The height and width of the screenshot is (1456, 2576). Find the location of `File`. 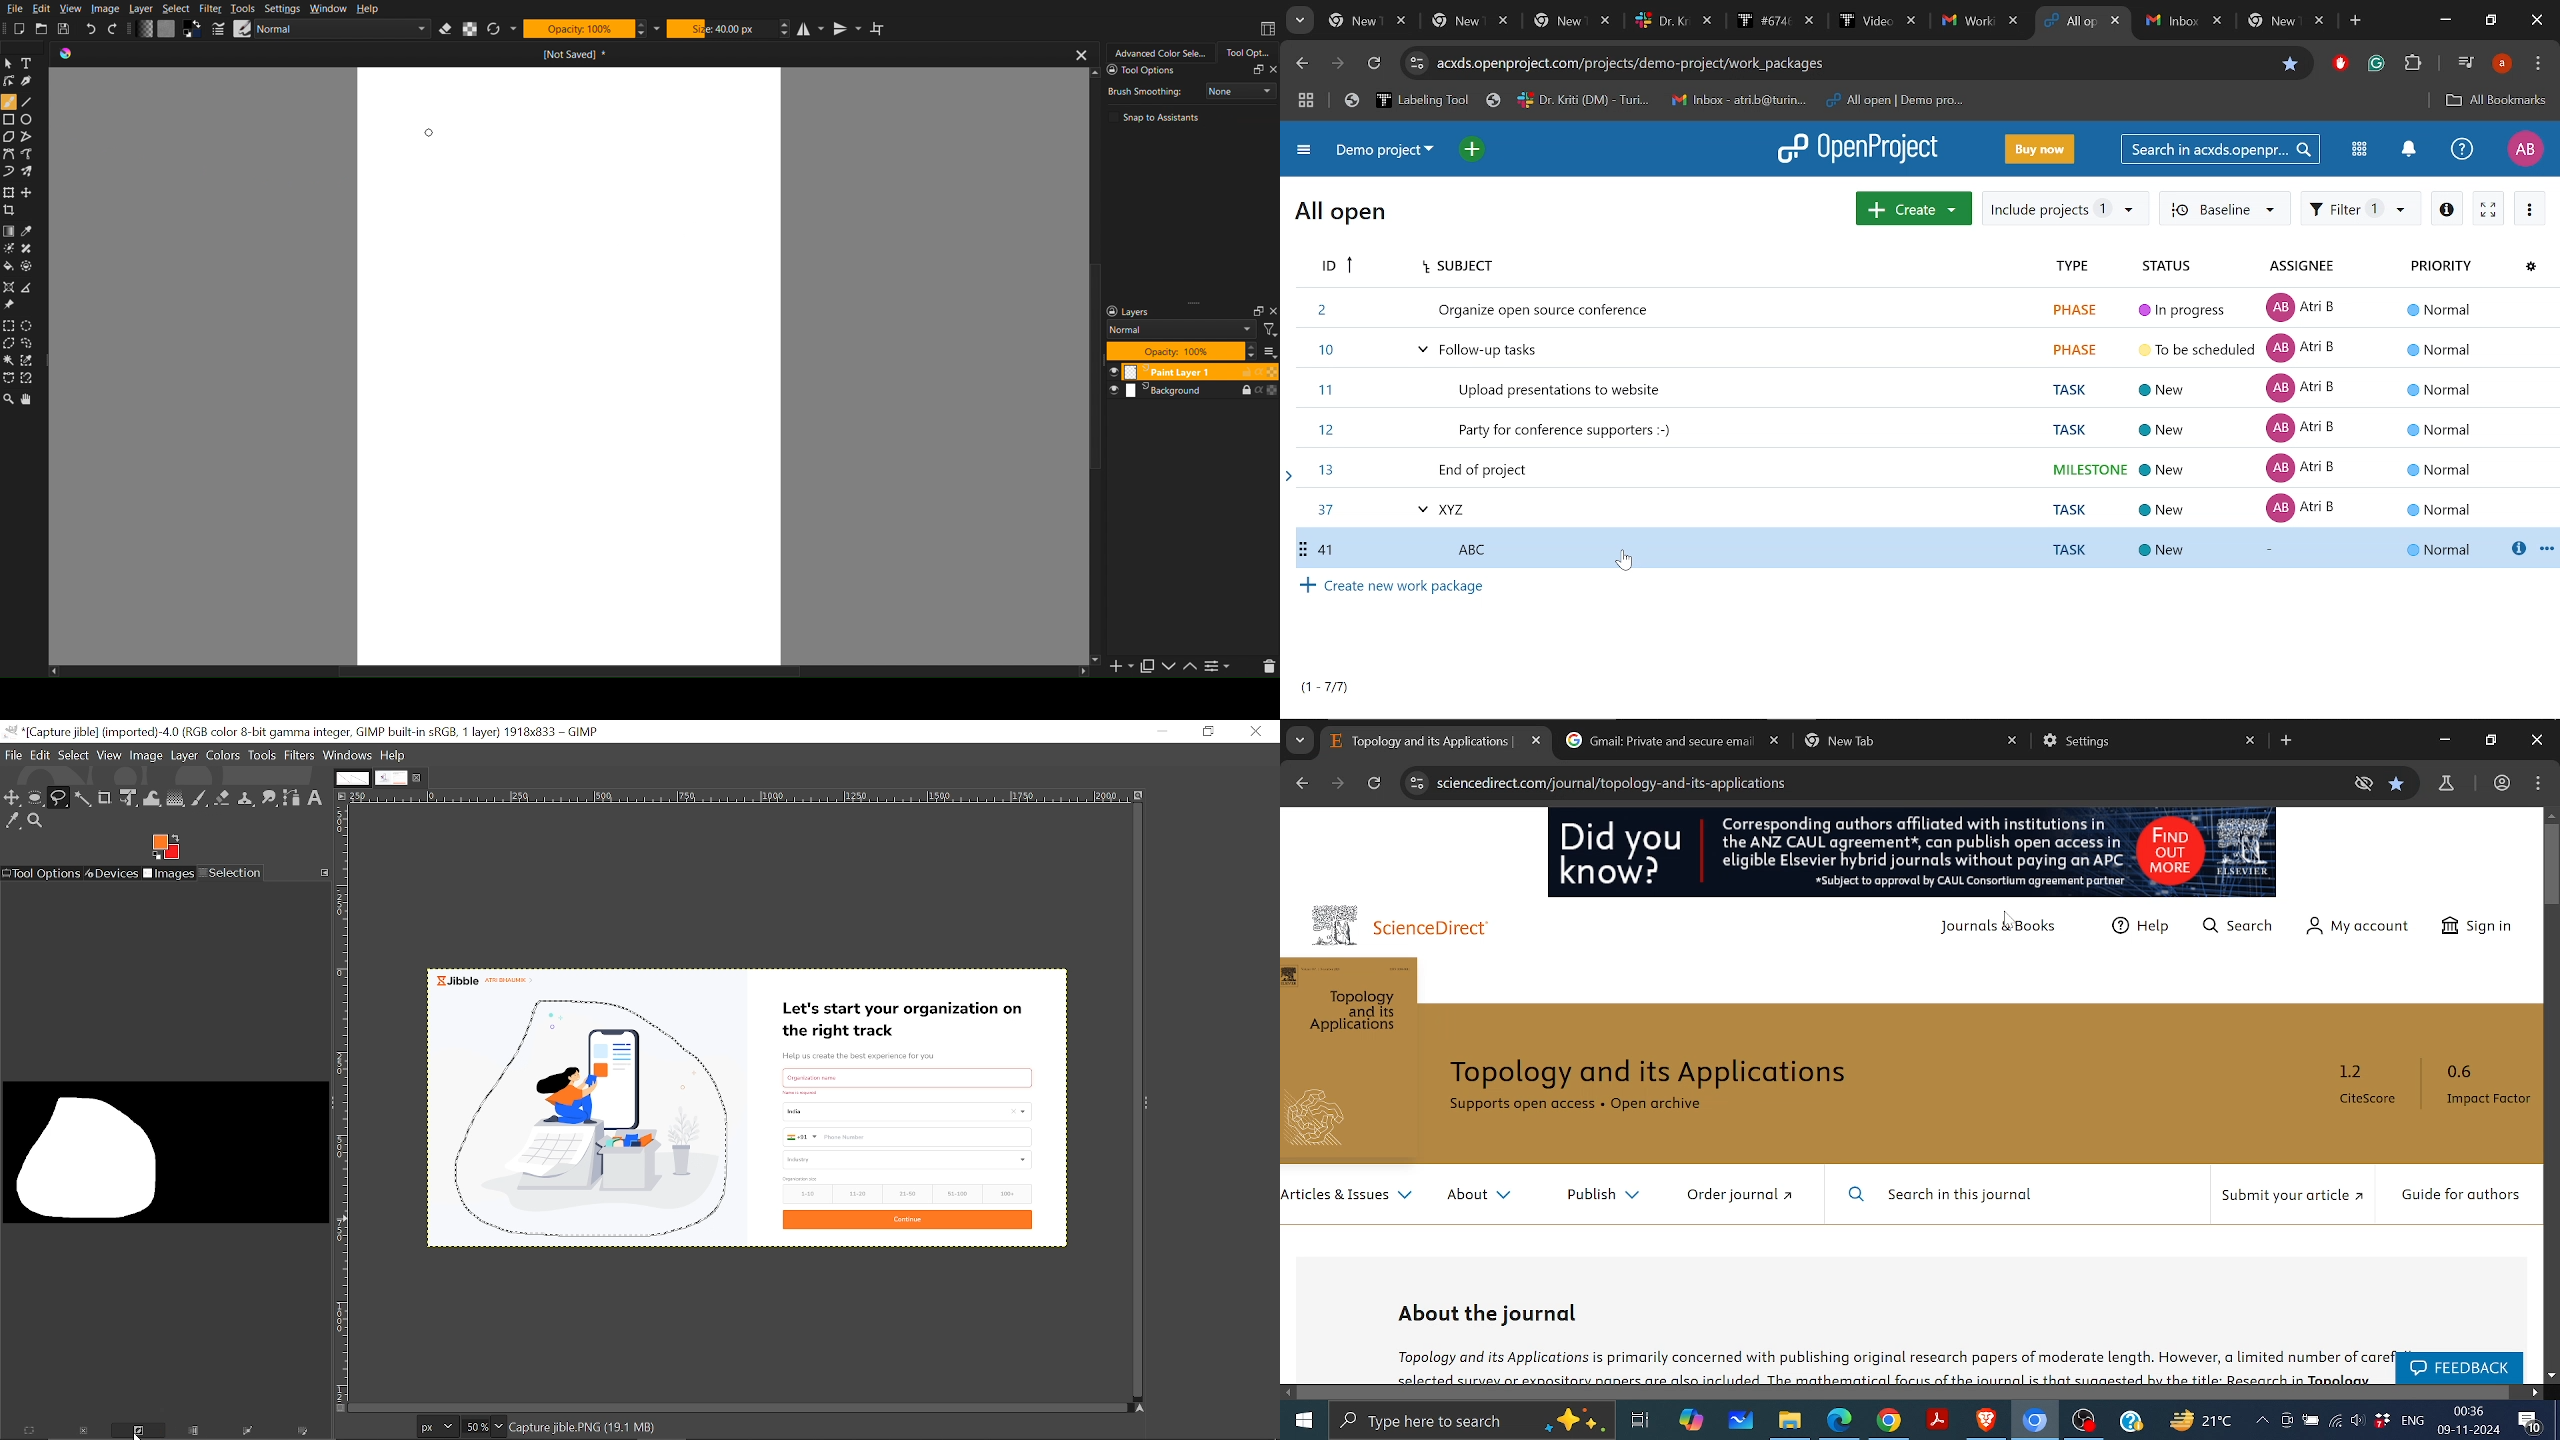

File is located at coordinates (13, 7).